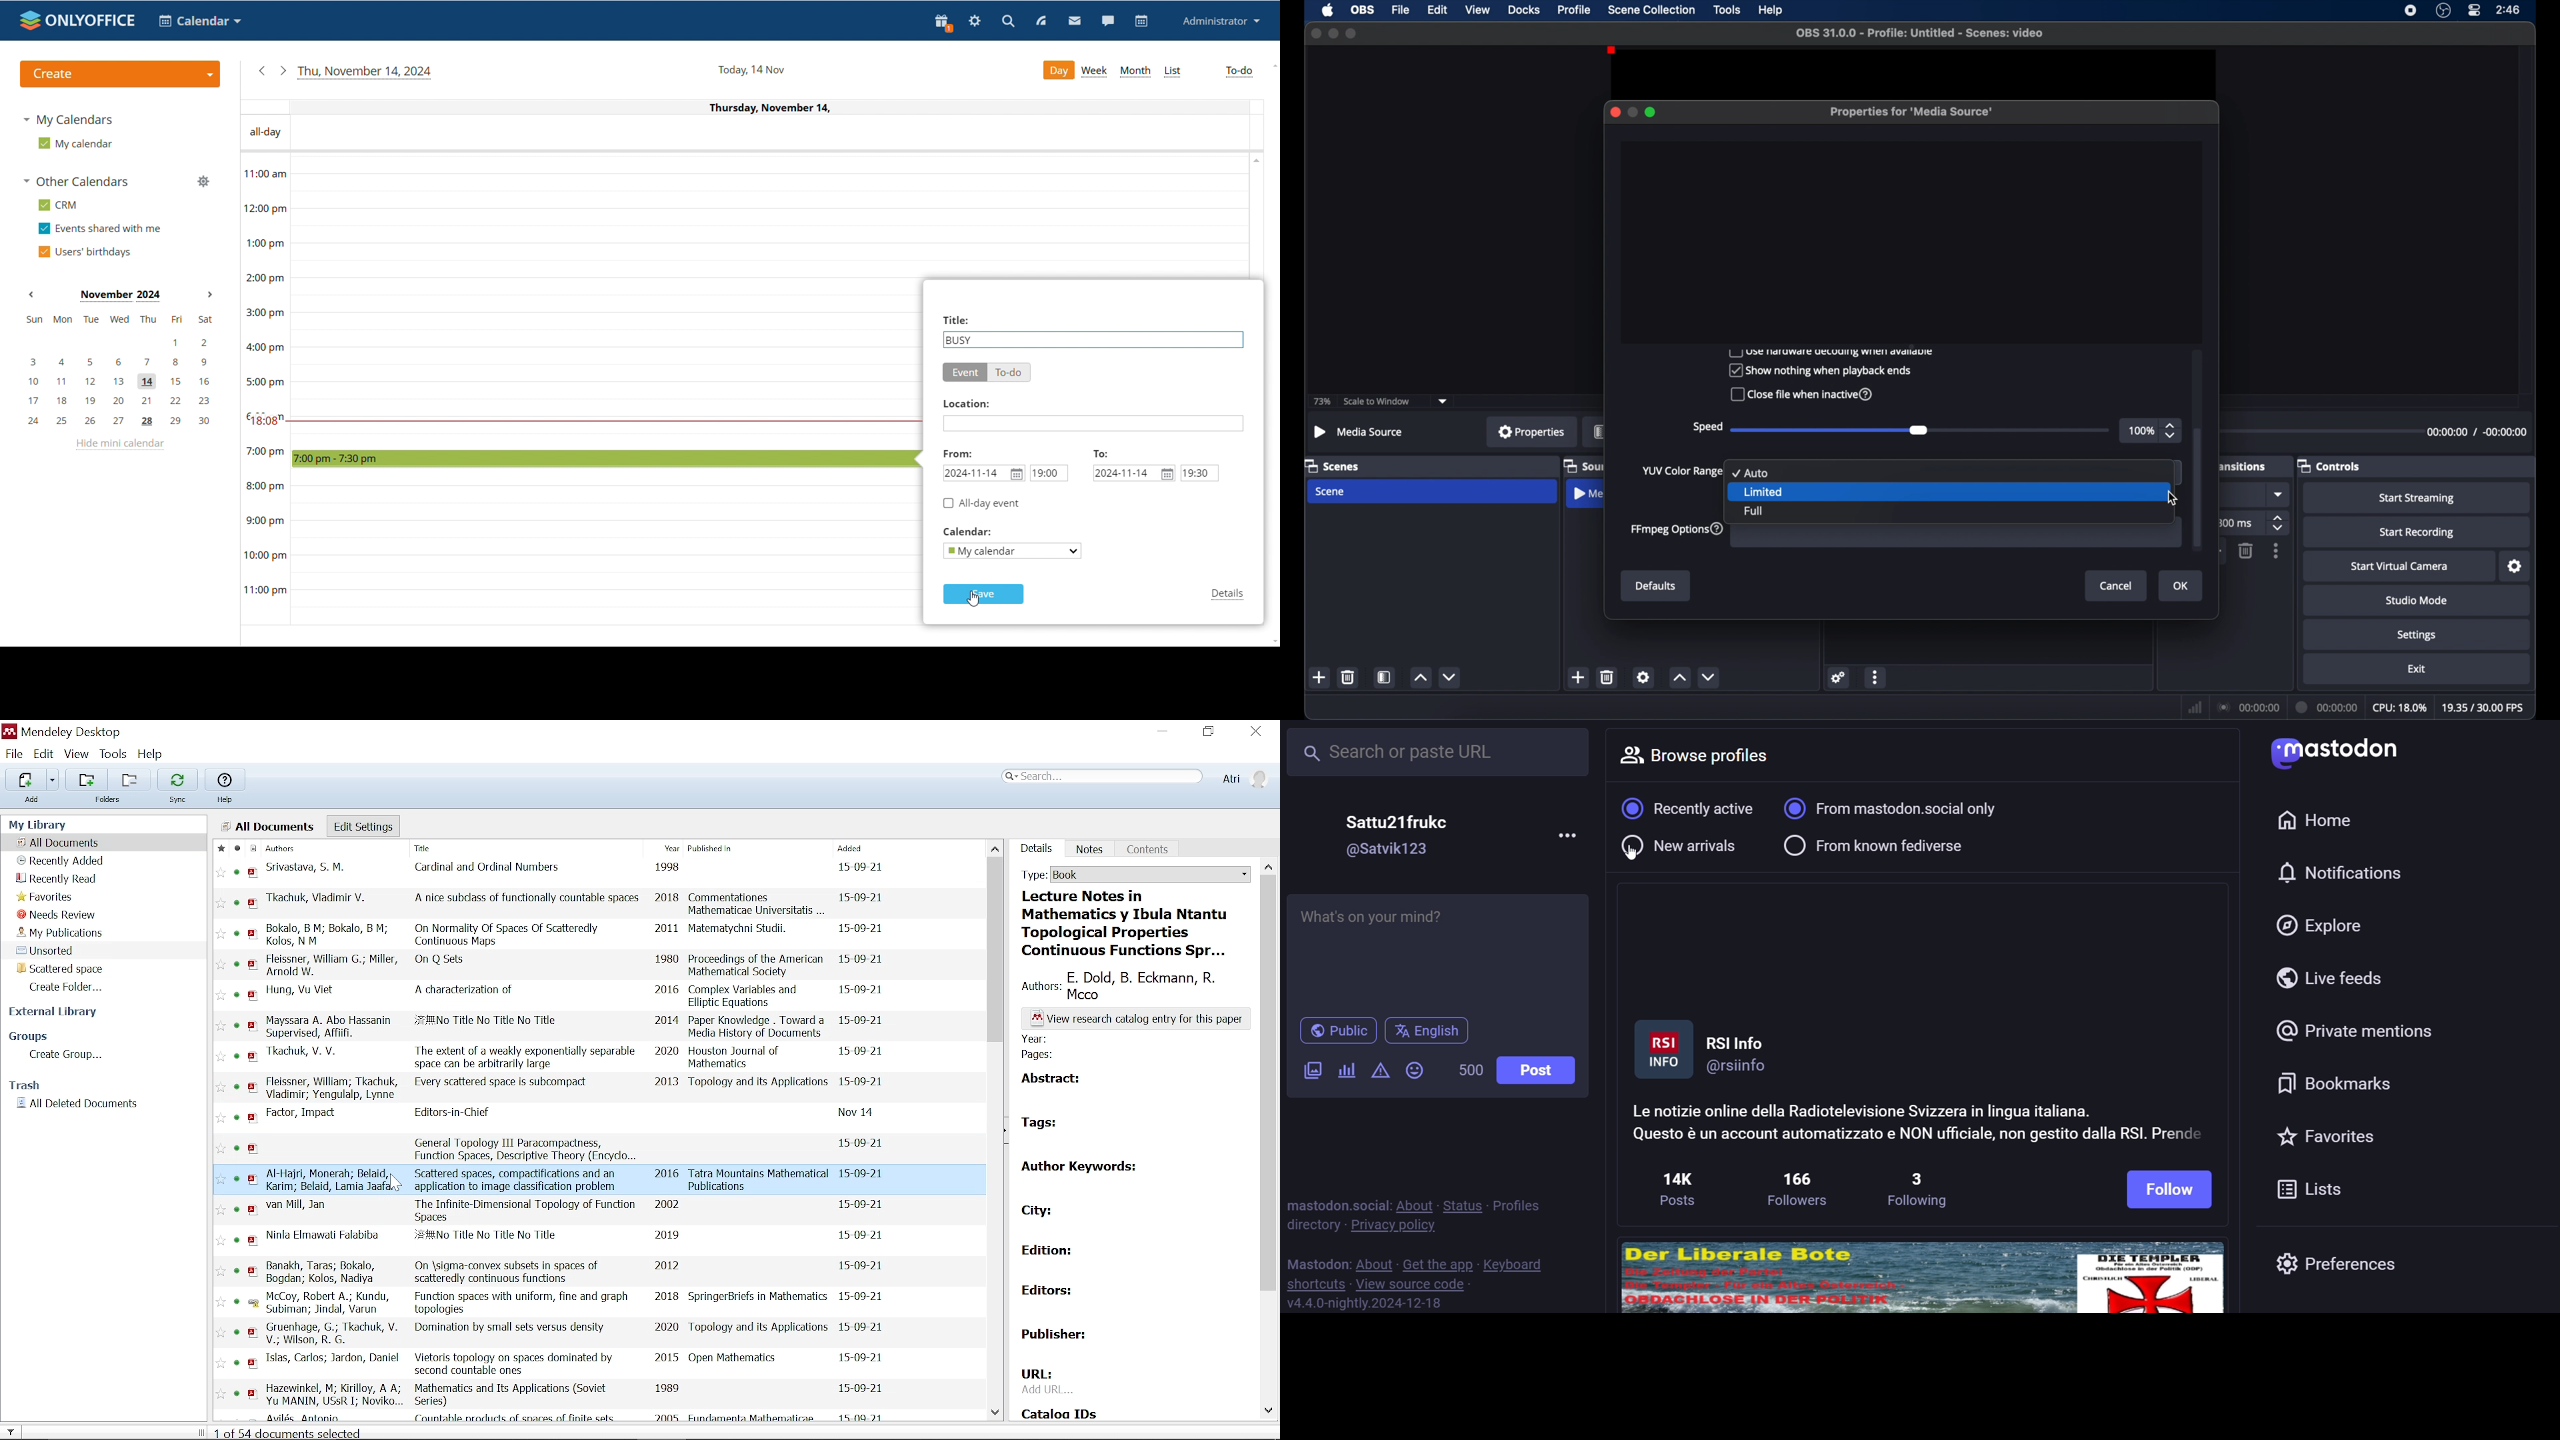 This screenshot has height=1456, width=2576. I want to click on feed, so click(1043, 21).